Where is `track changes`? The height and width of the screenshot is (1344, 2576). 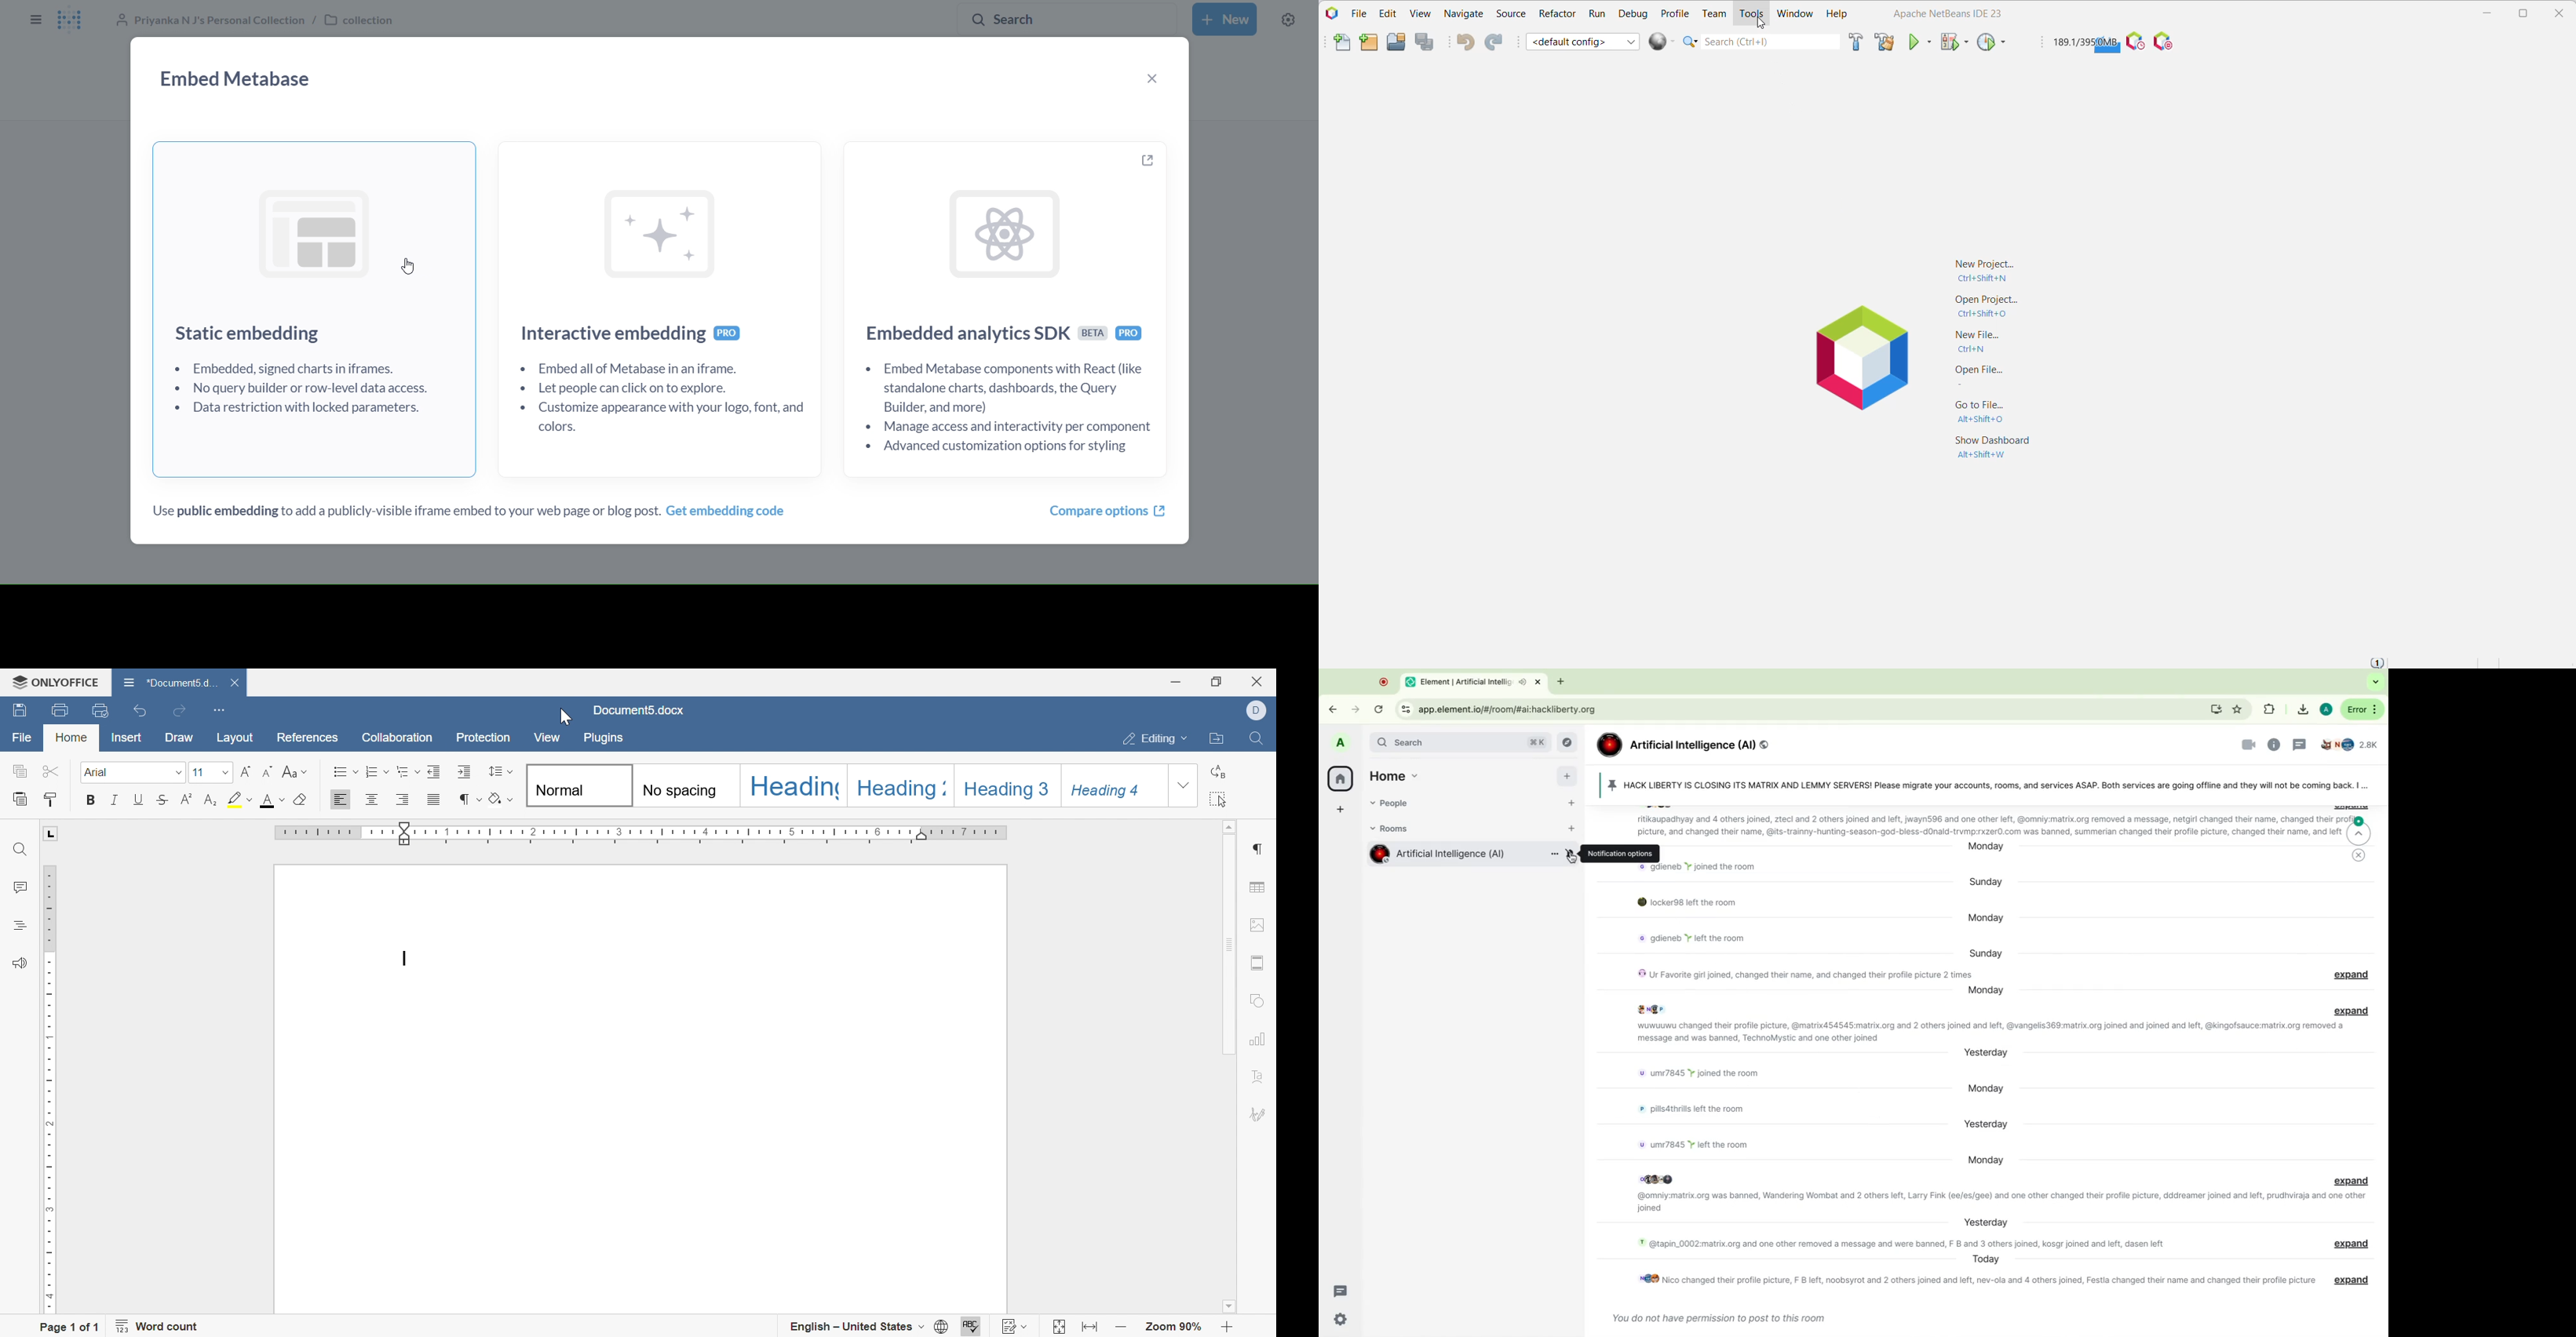 track changes is located at coordinates (1017, 1326).